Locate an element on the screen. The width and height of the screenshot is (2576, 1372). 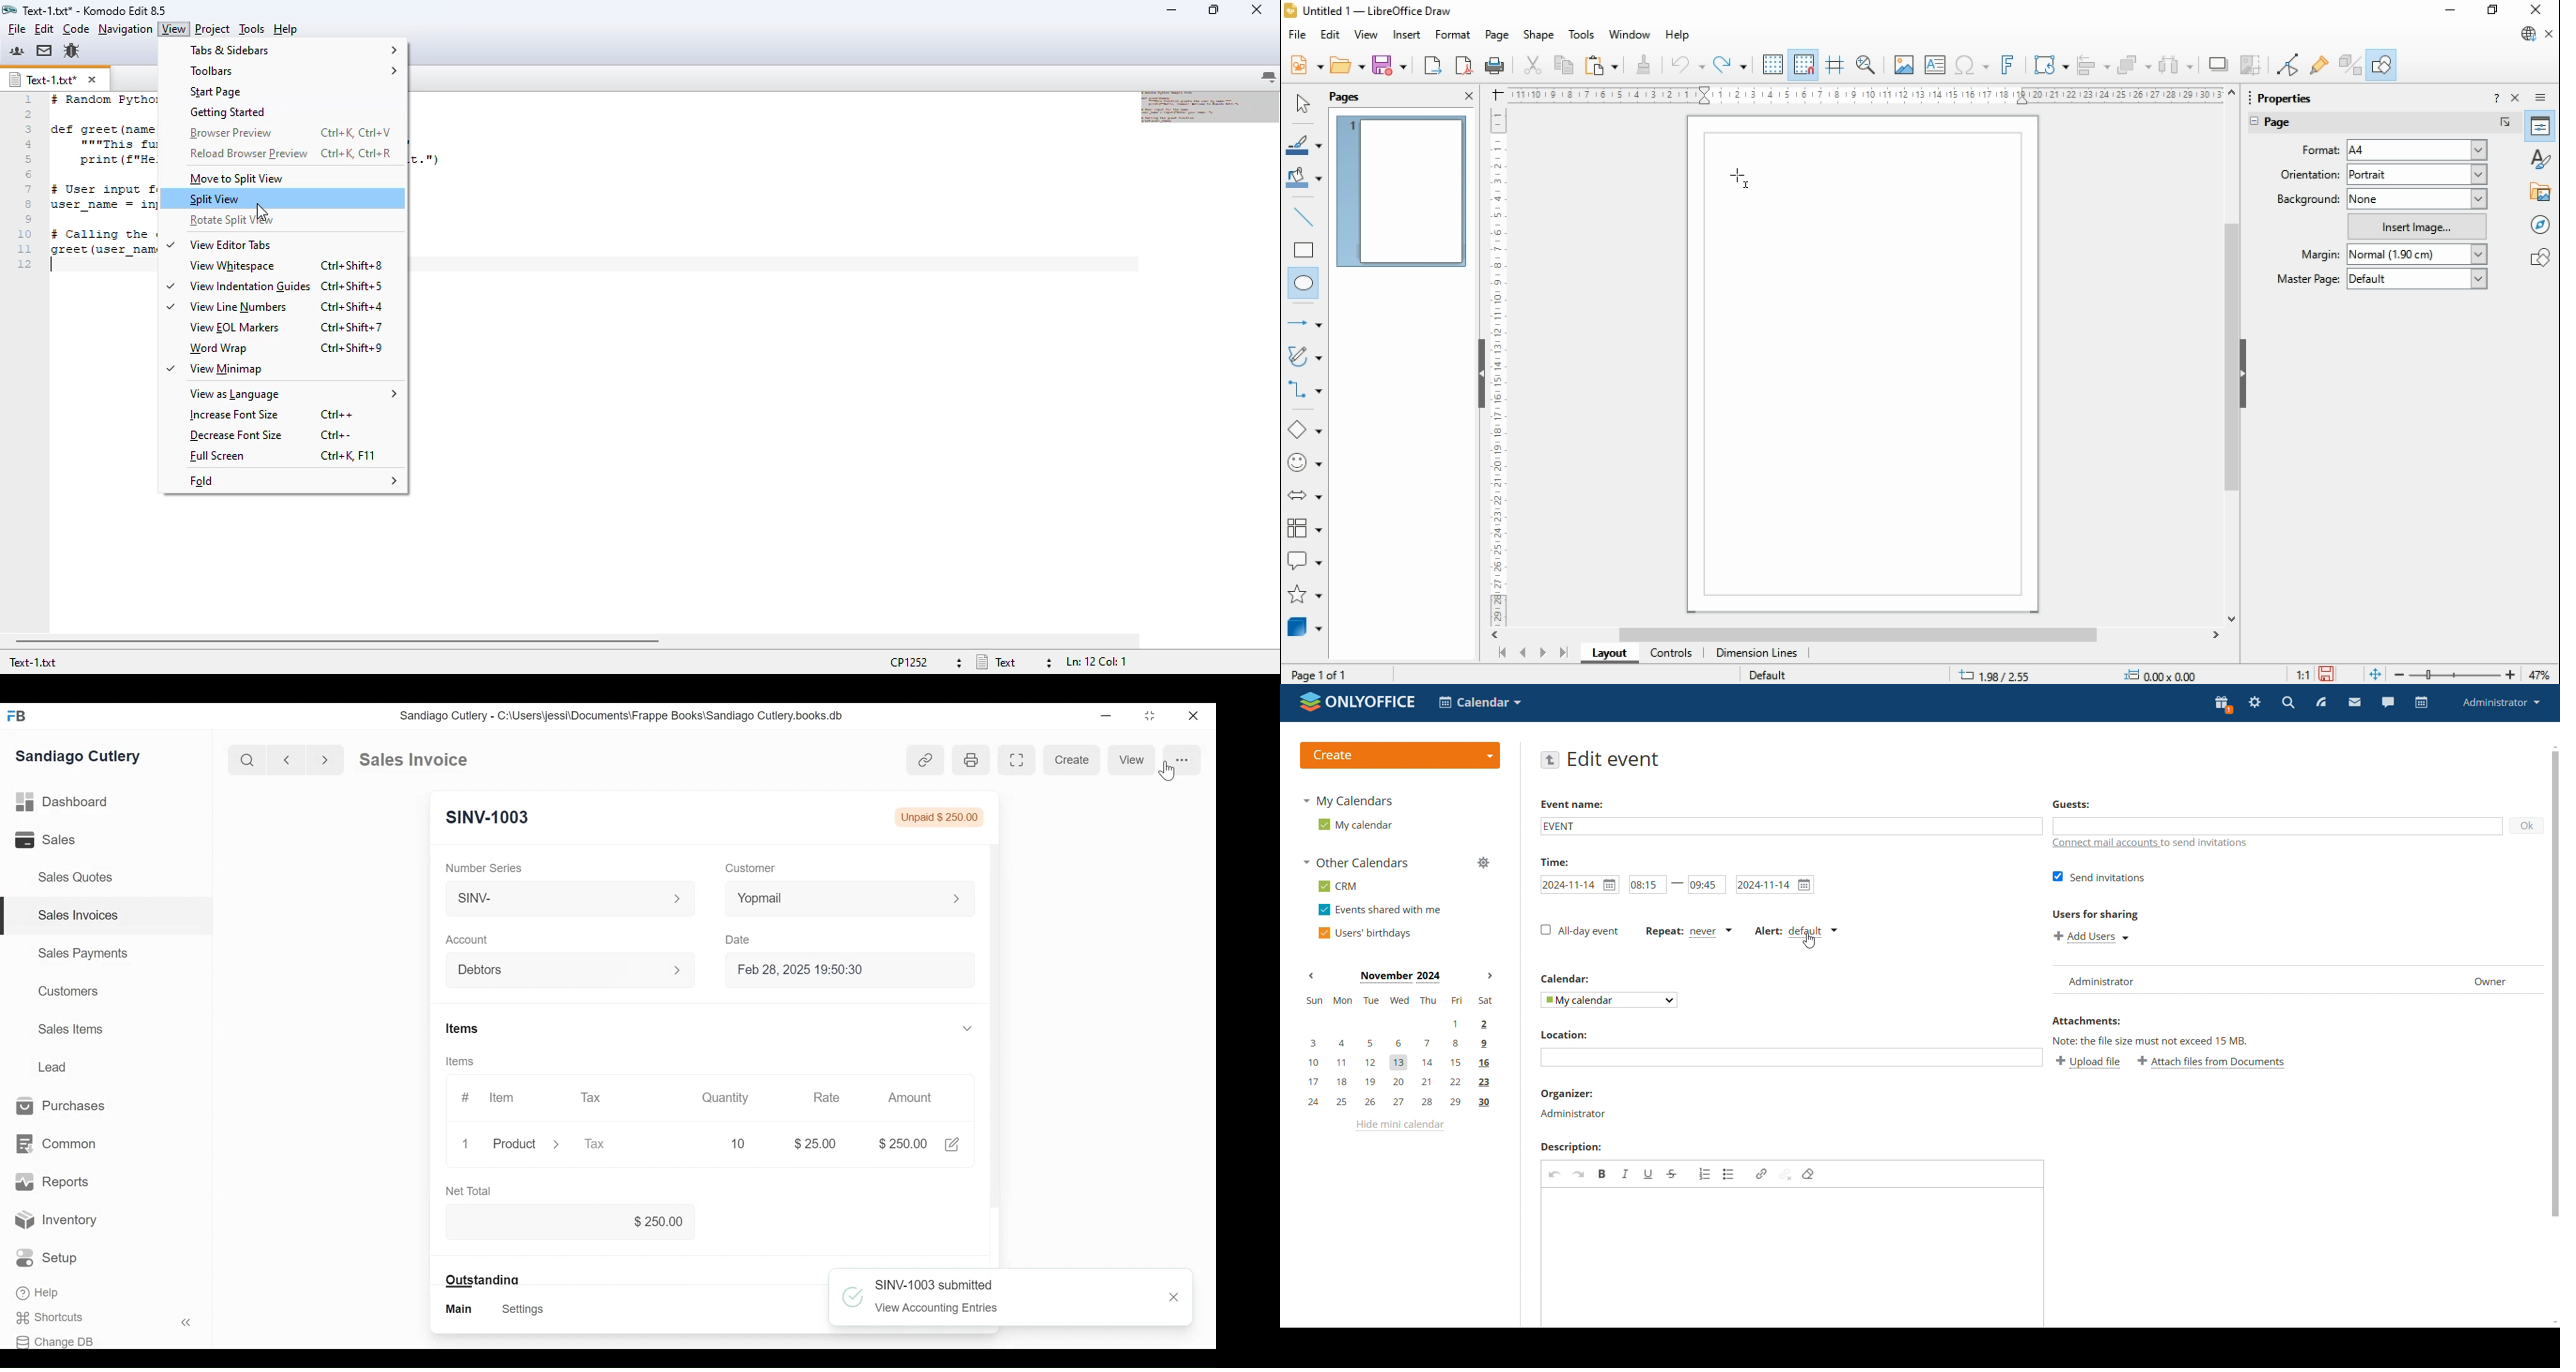
basic shapes is located at coordinates (1305, 432).